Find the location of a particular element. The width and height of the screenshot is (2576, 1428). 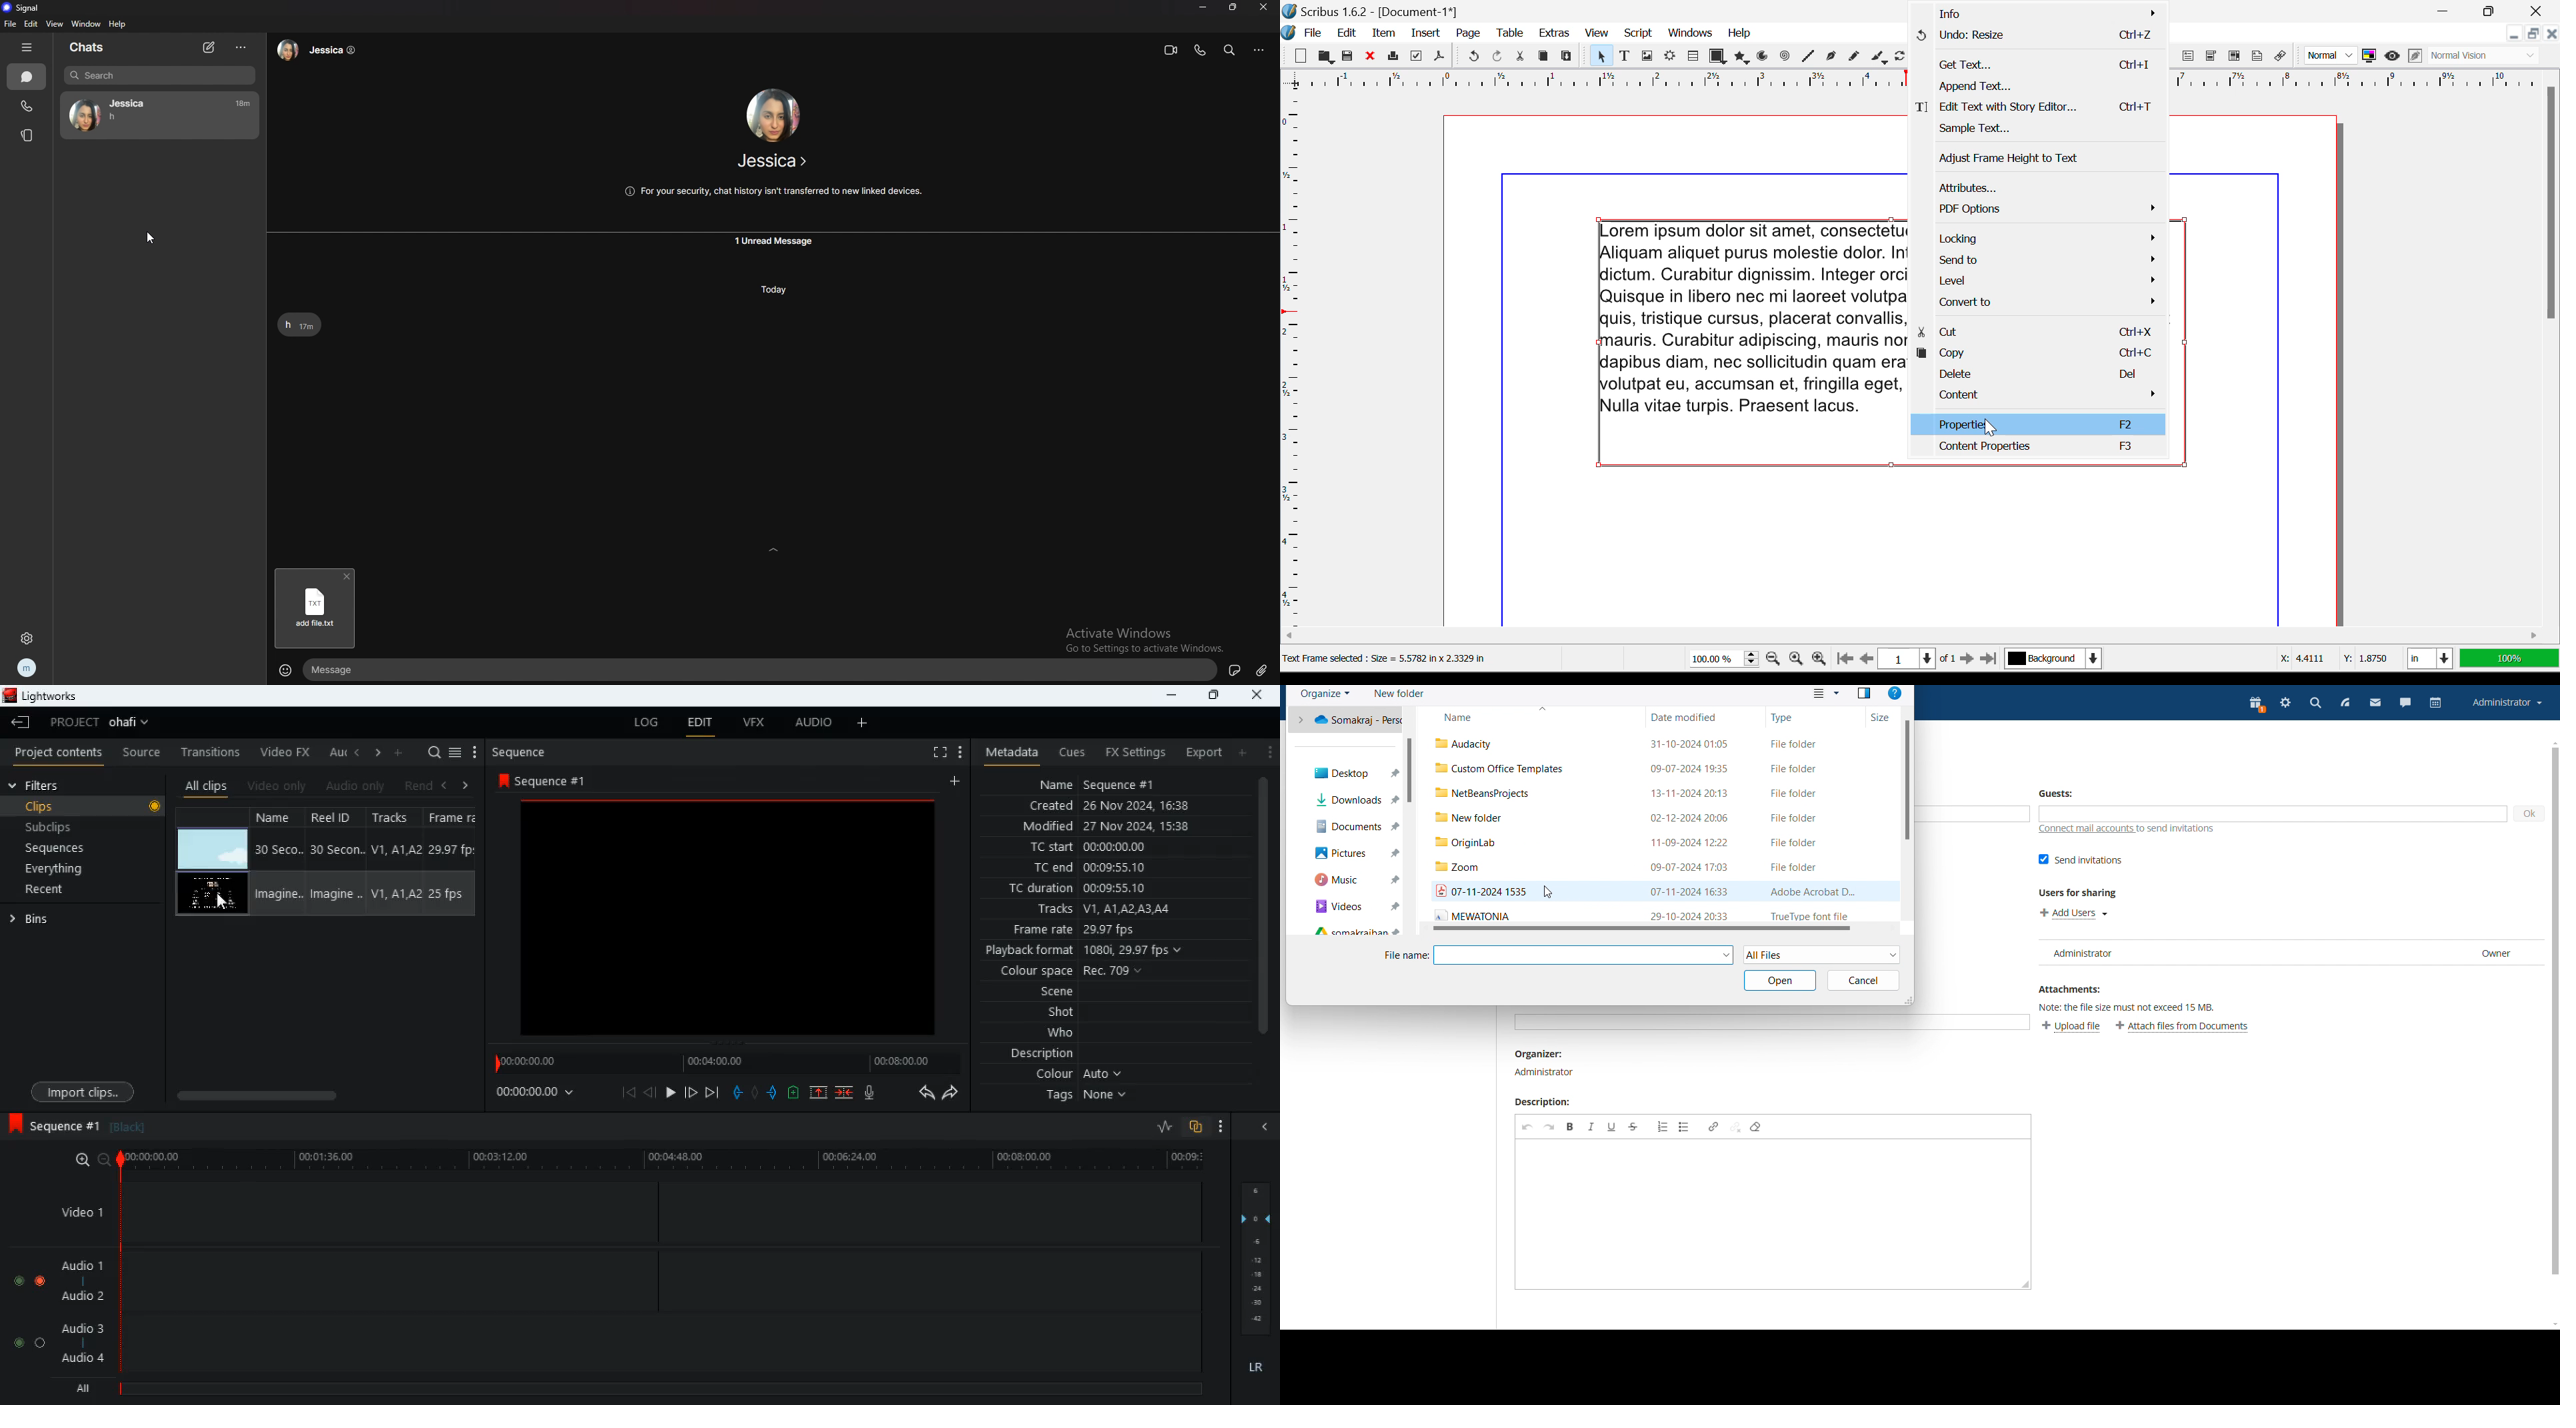

Jessica > is located at coordinates (773, 161).